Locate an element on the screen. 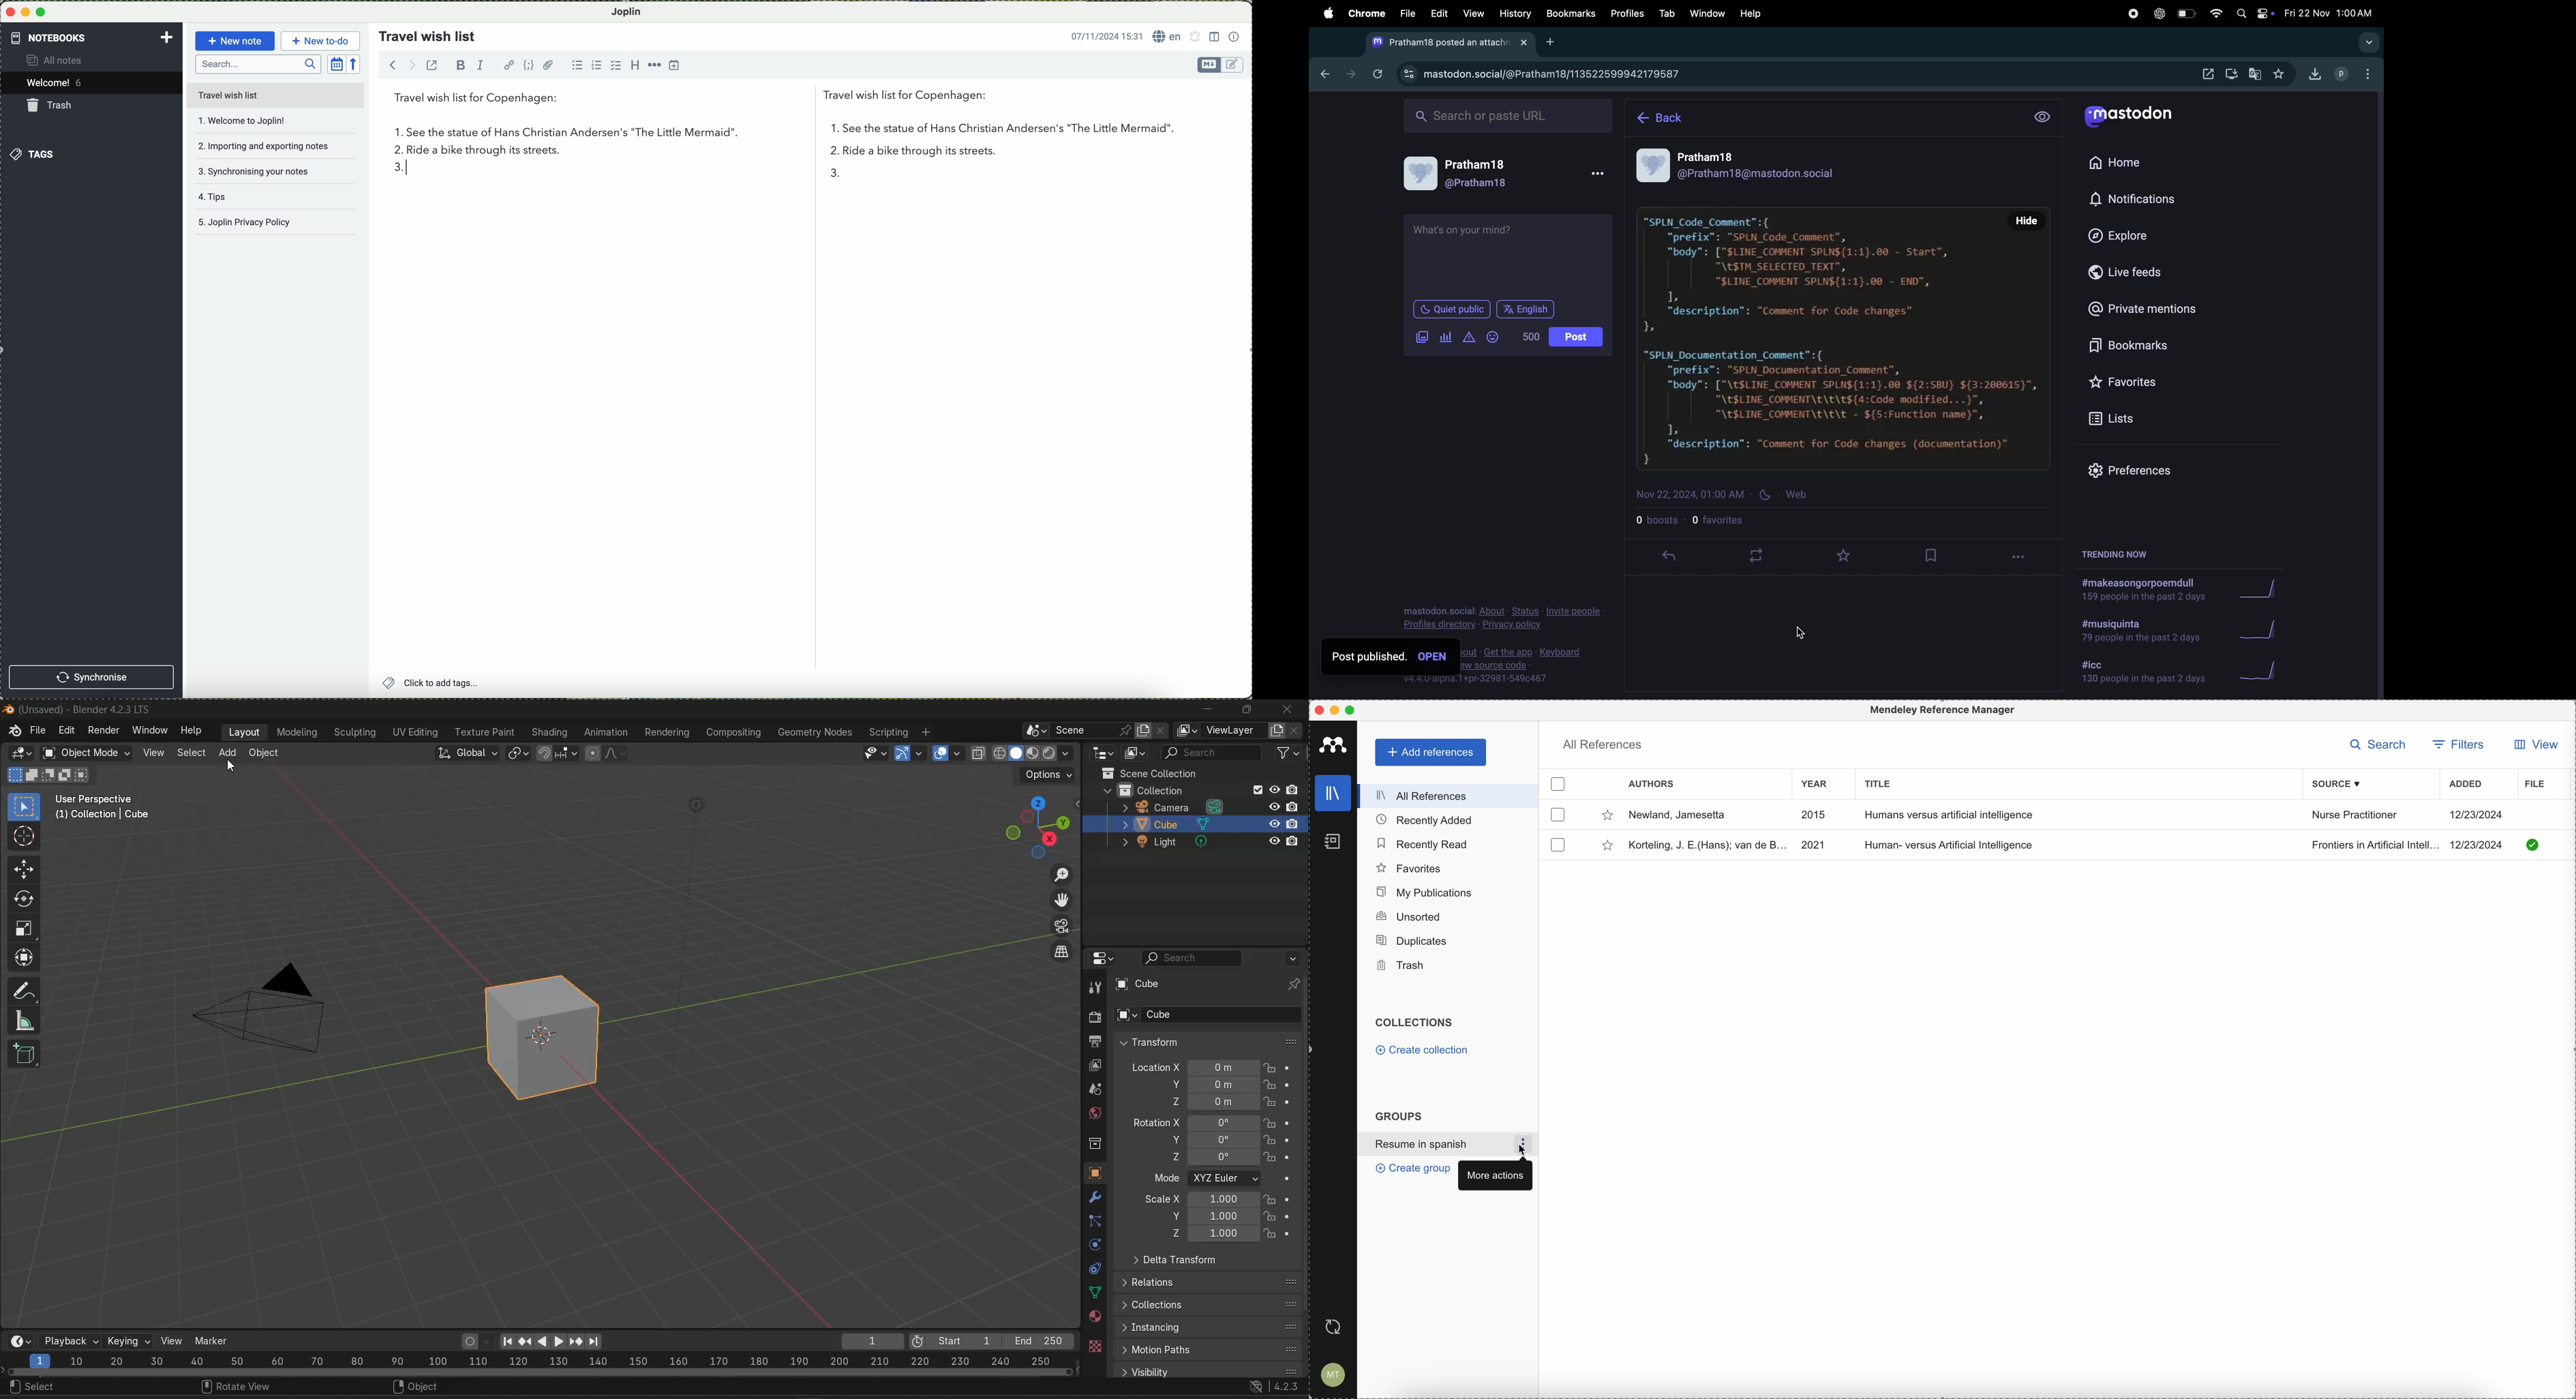  add references is located at coordinates (1431, 753).